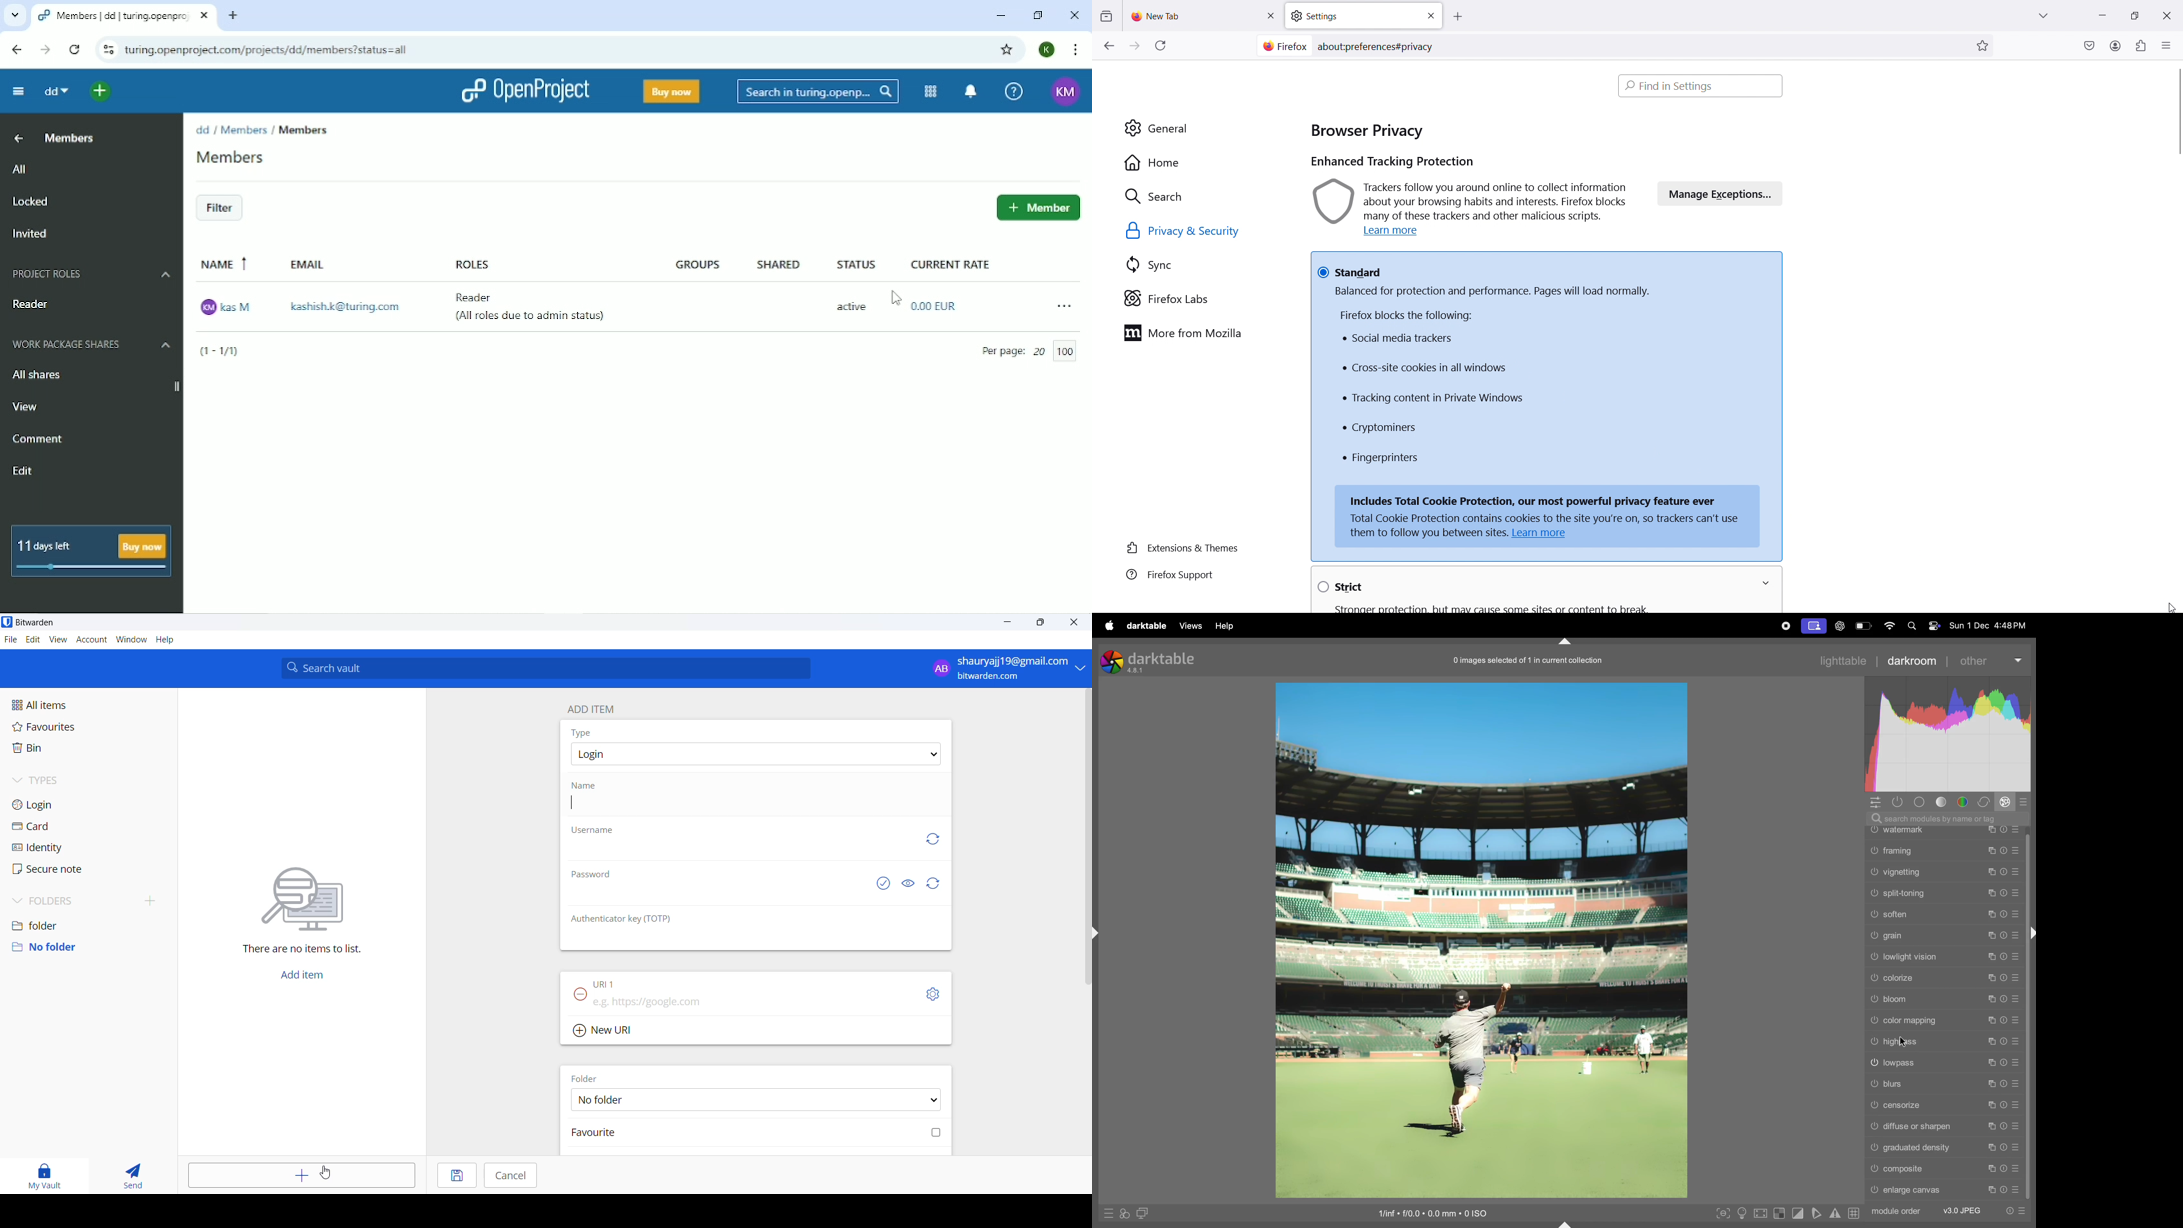 The width and height of the screenshot is (2184, 1232). What do you see at coordinates (1271, 16) in the screenshot?
I see `close tab` at bounding box center [1271, 16].